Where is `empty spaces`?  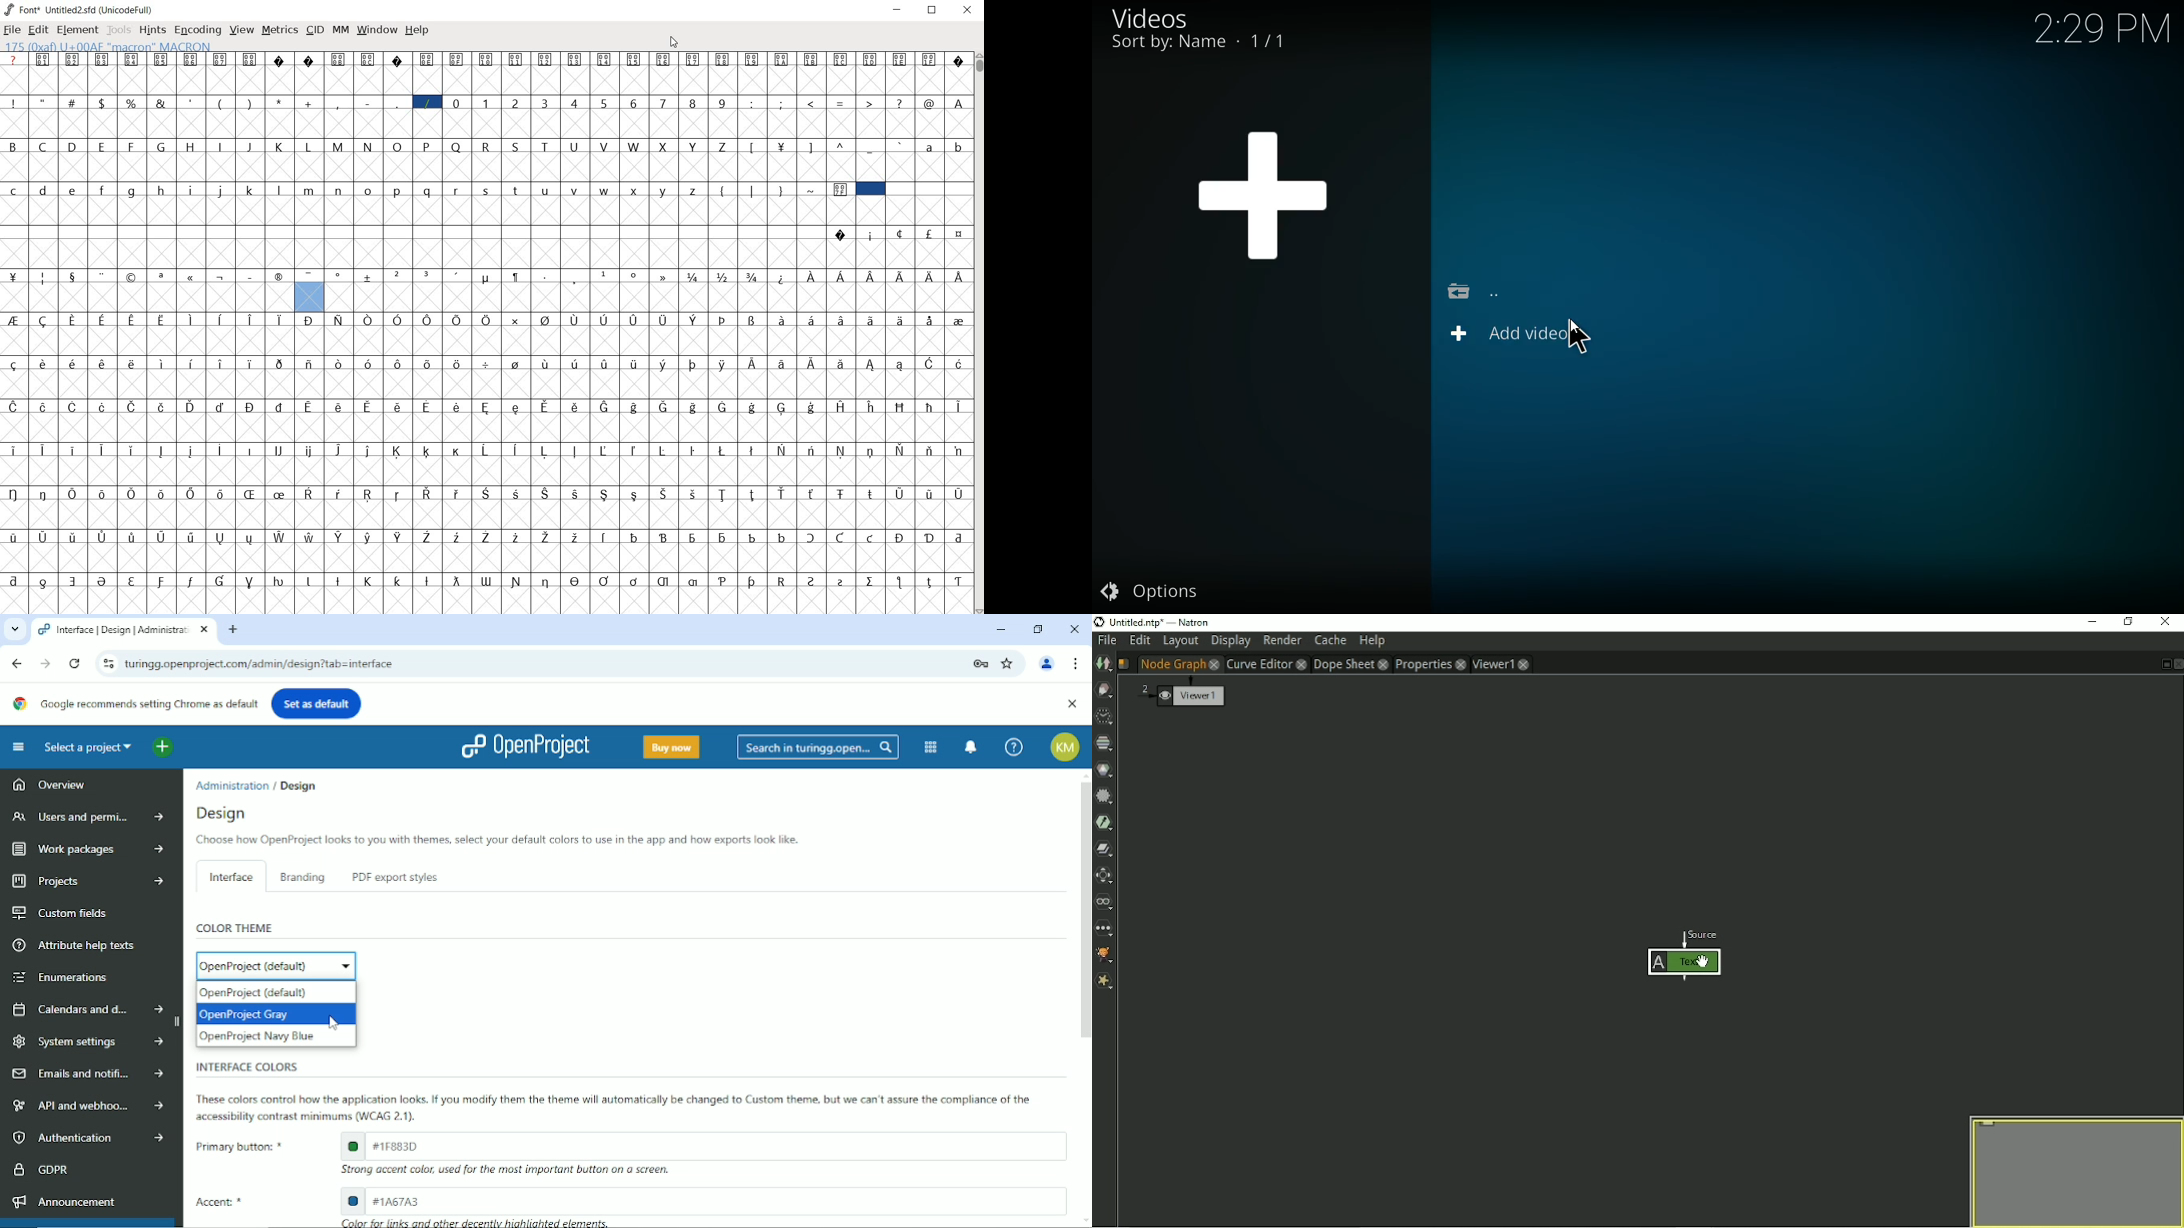 empty spaces is located at coordinates (416, 232).